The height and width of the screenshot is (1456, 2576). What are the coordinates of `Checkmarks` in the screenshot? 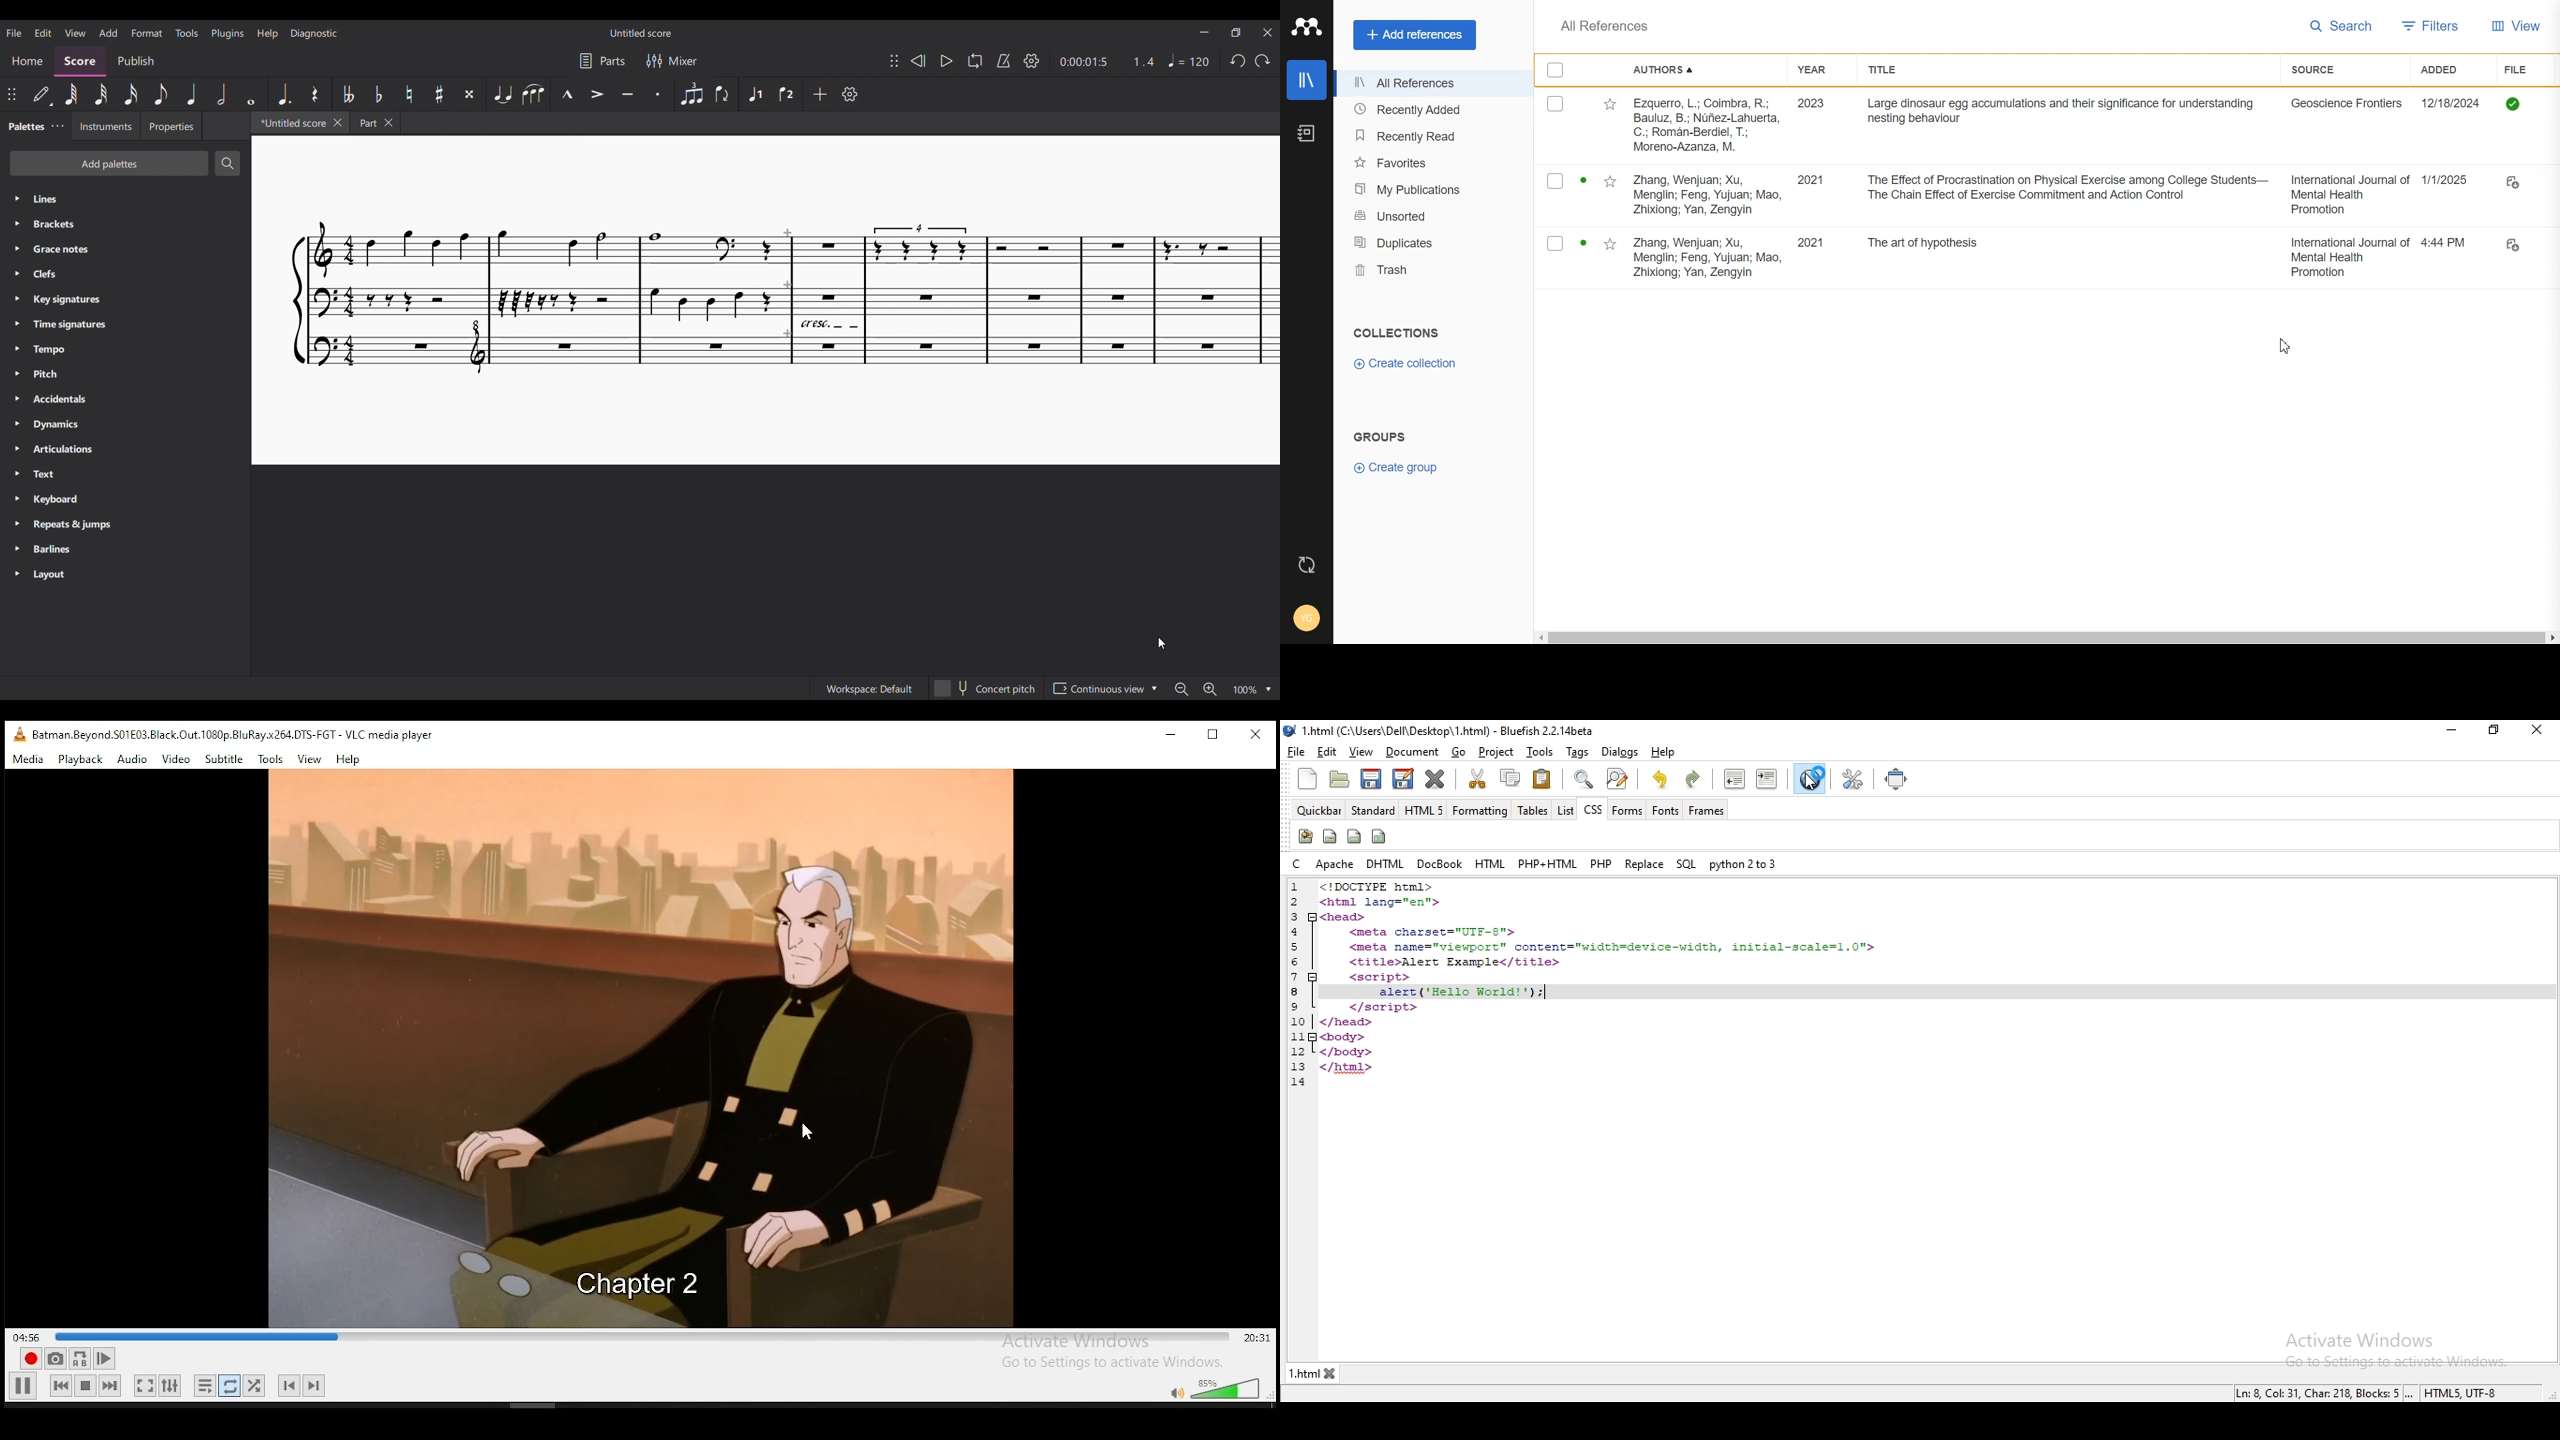 It's located at (1555, 244).